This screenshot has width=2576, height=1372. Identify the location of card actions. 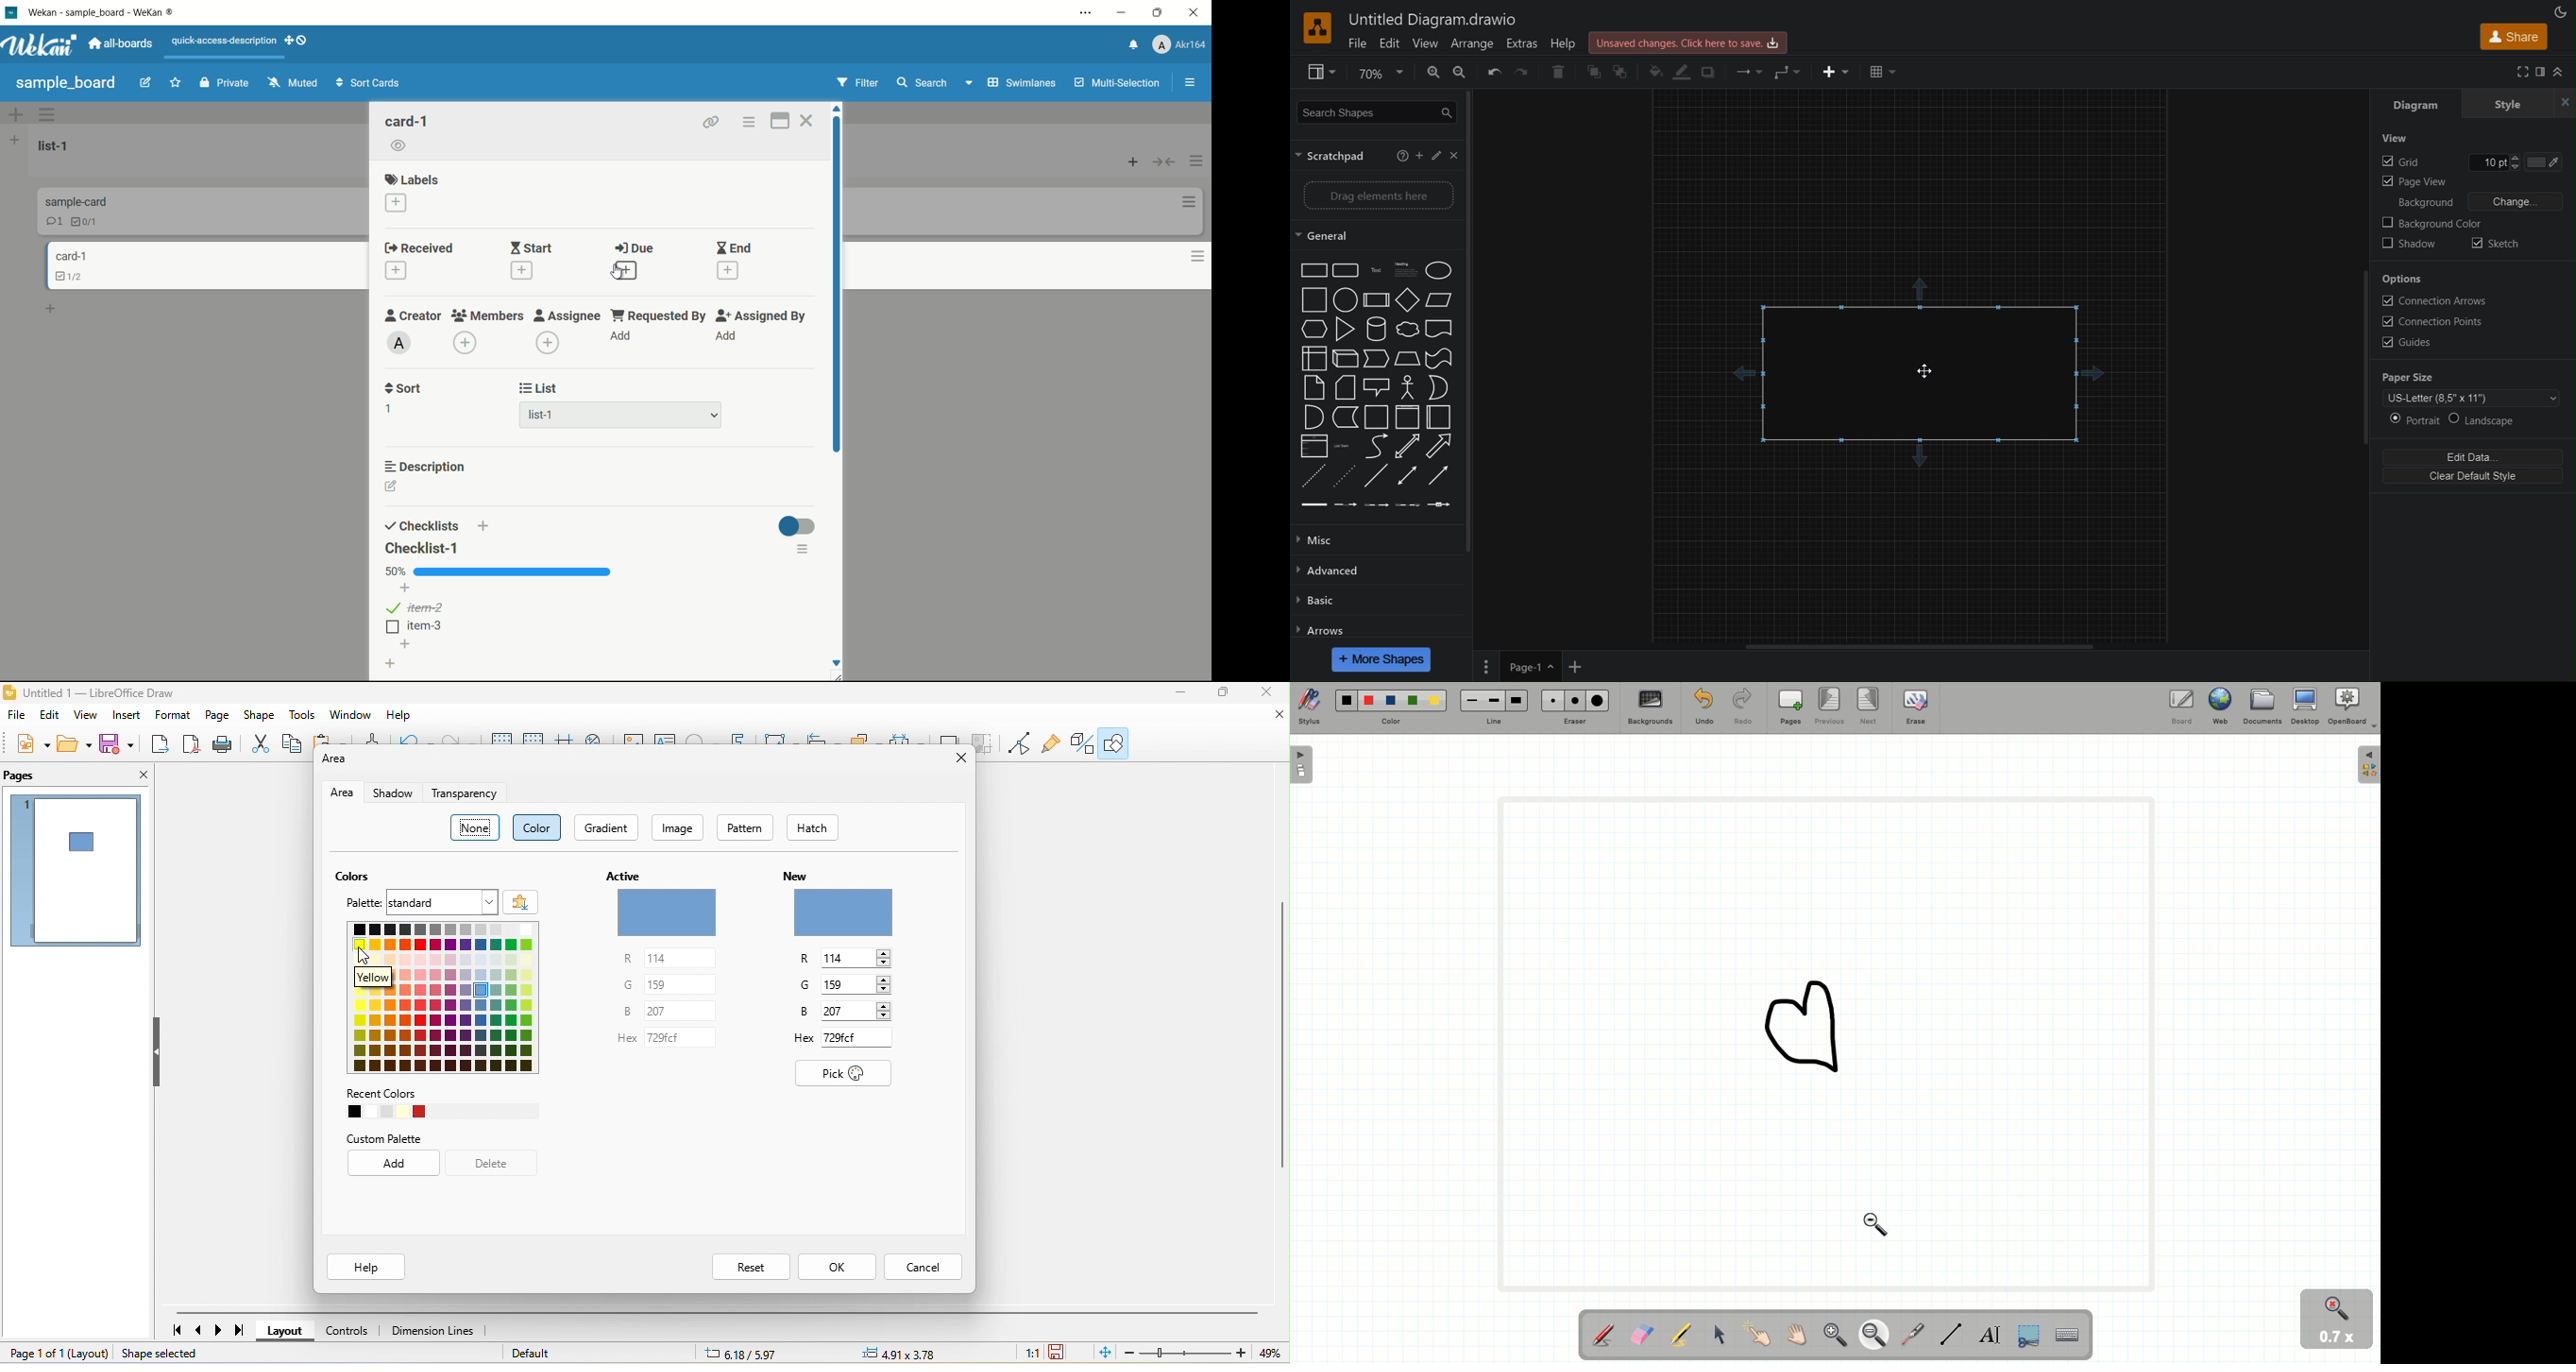
(749, 123).